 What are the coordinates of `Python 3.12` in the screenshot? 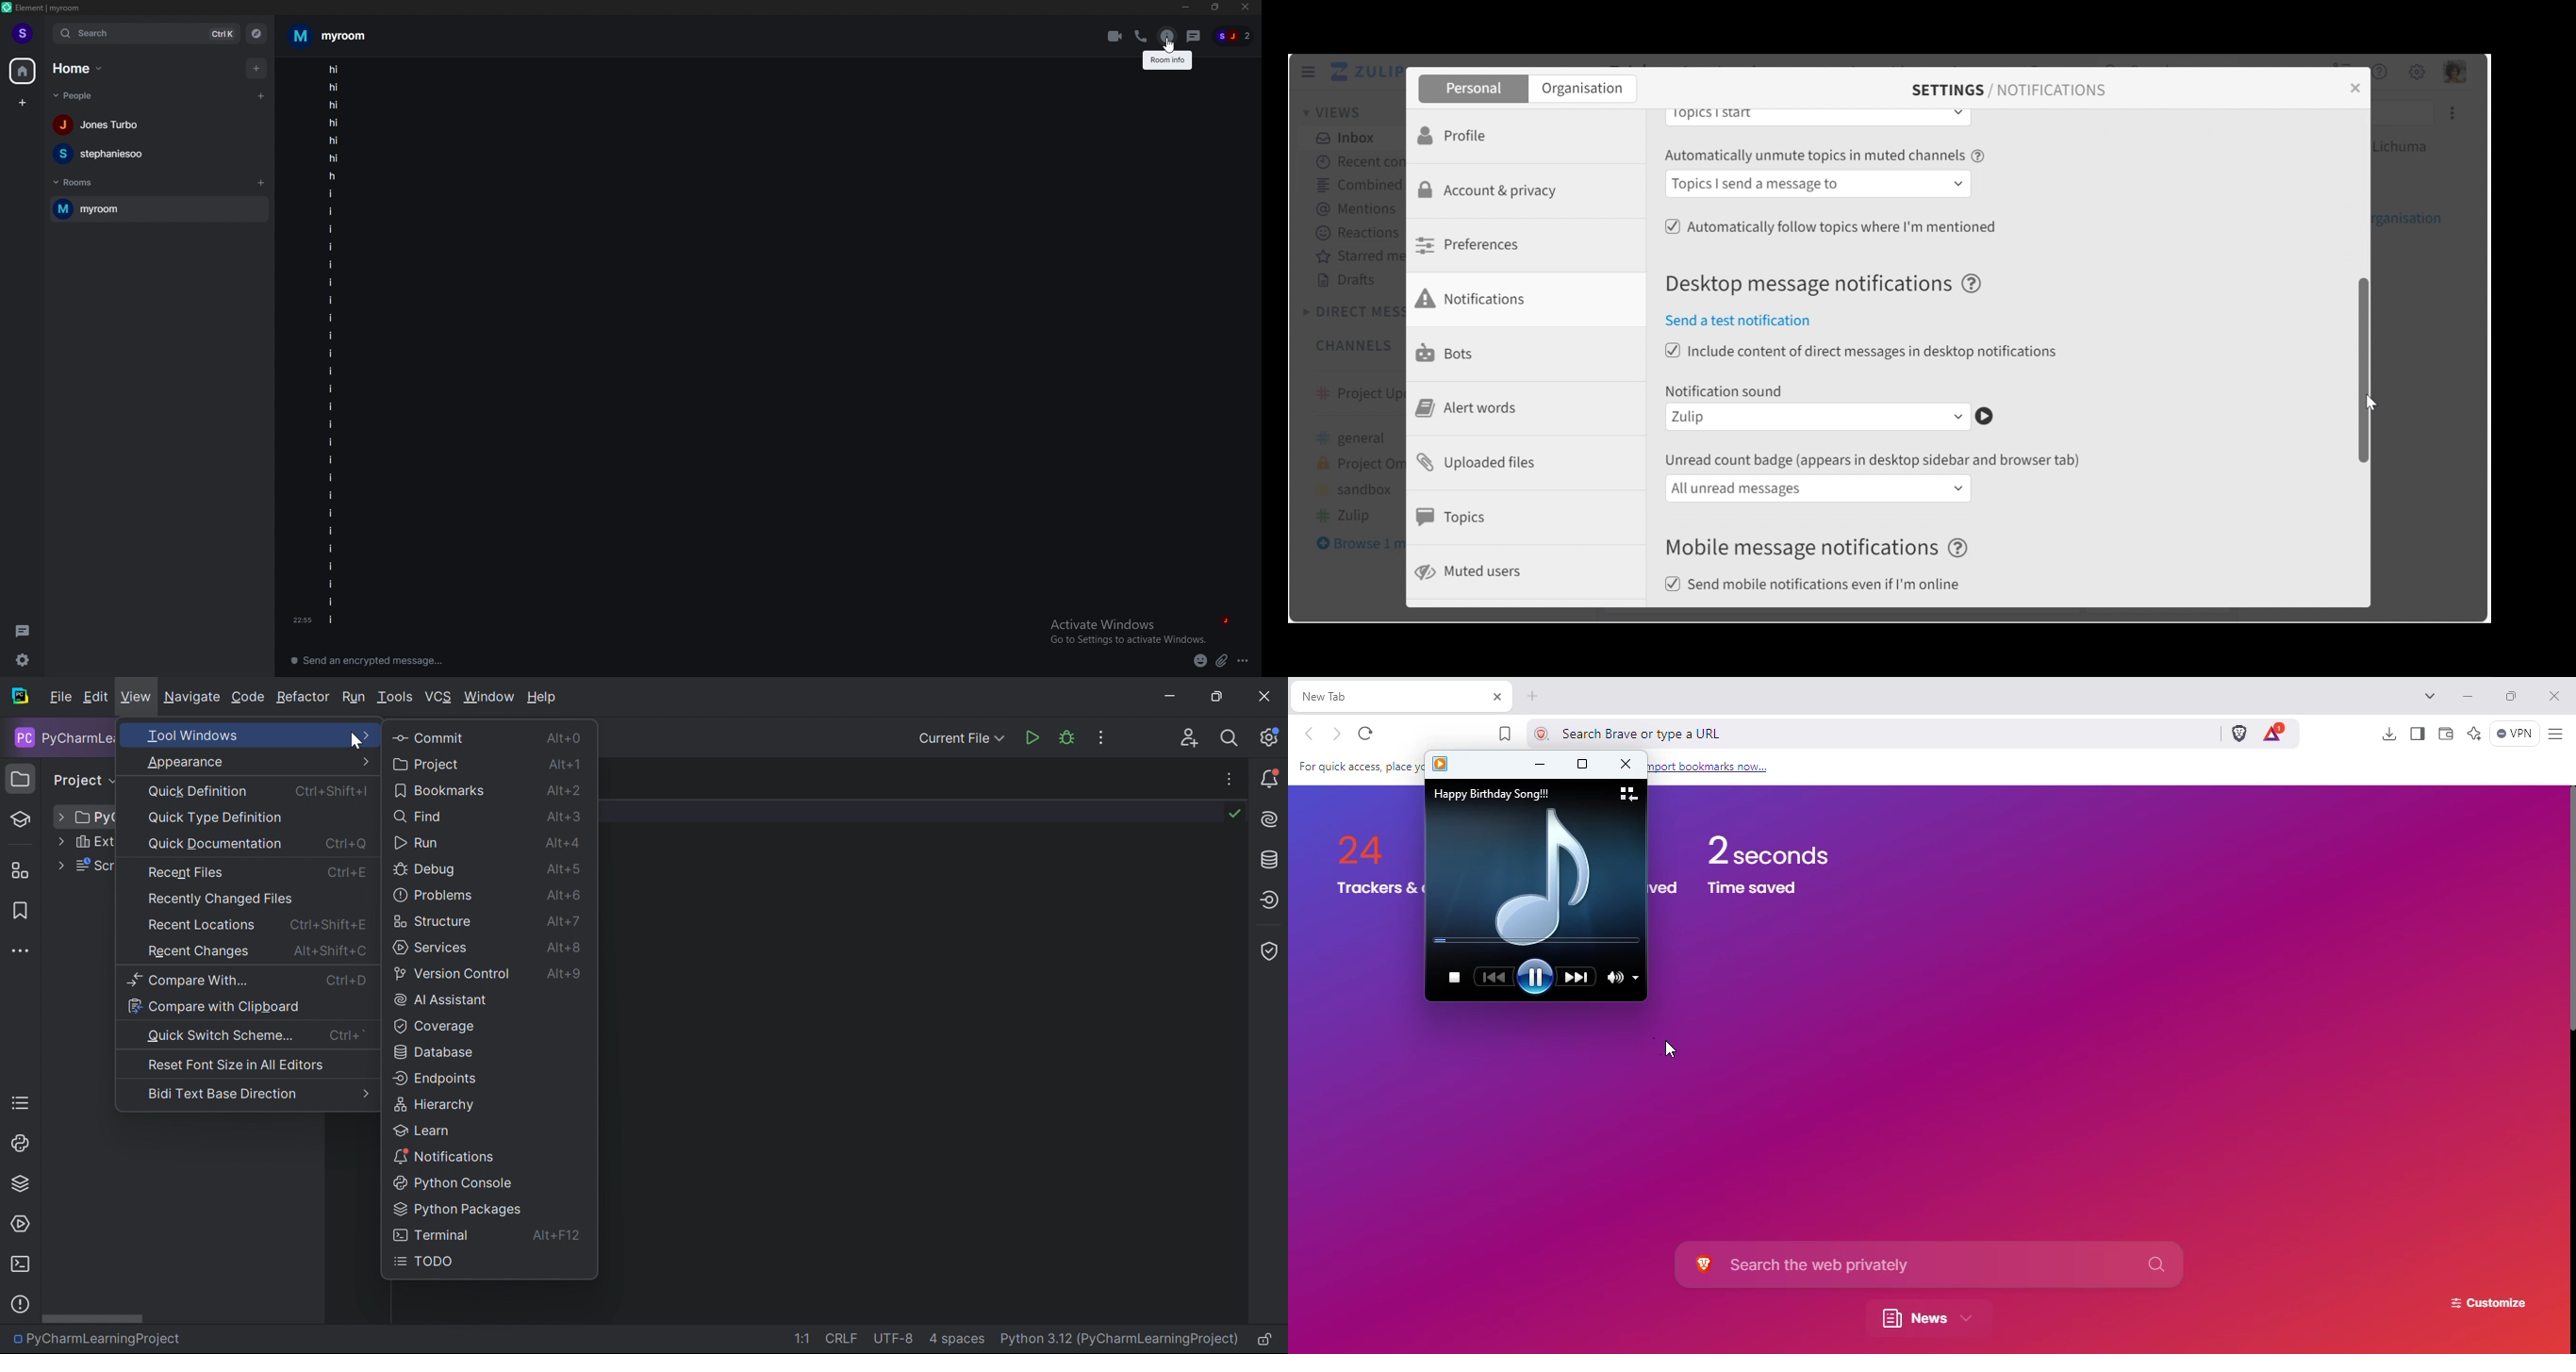 It's located at (1034, 1340).